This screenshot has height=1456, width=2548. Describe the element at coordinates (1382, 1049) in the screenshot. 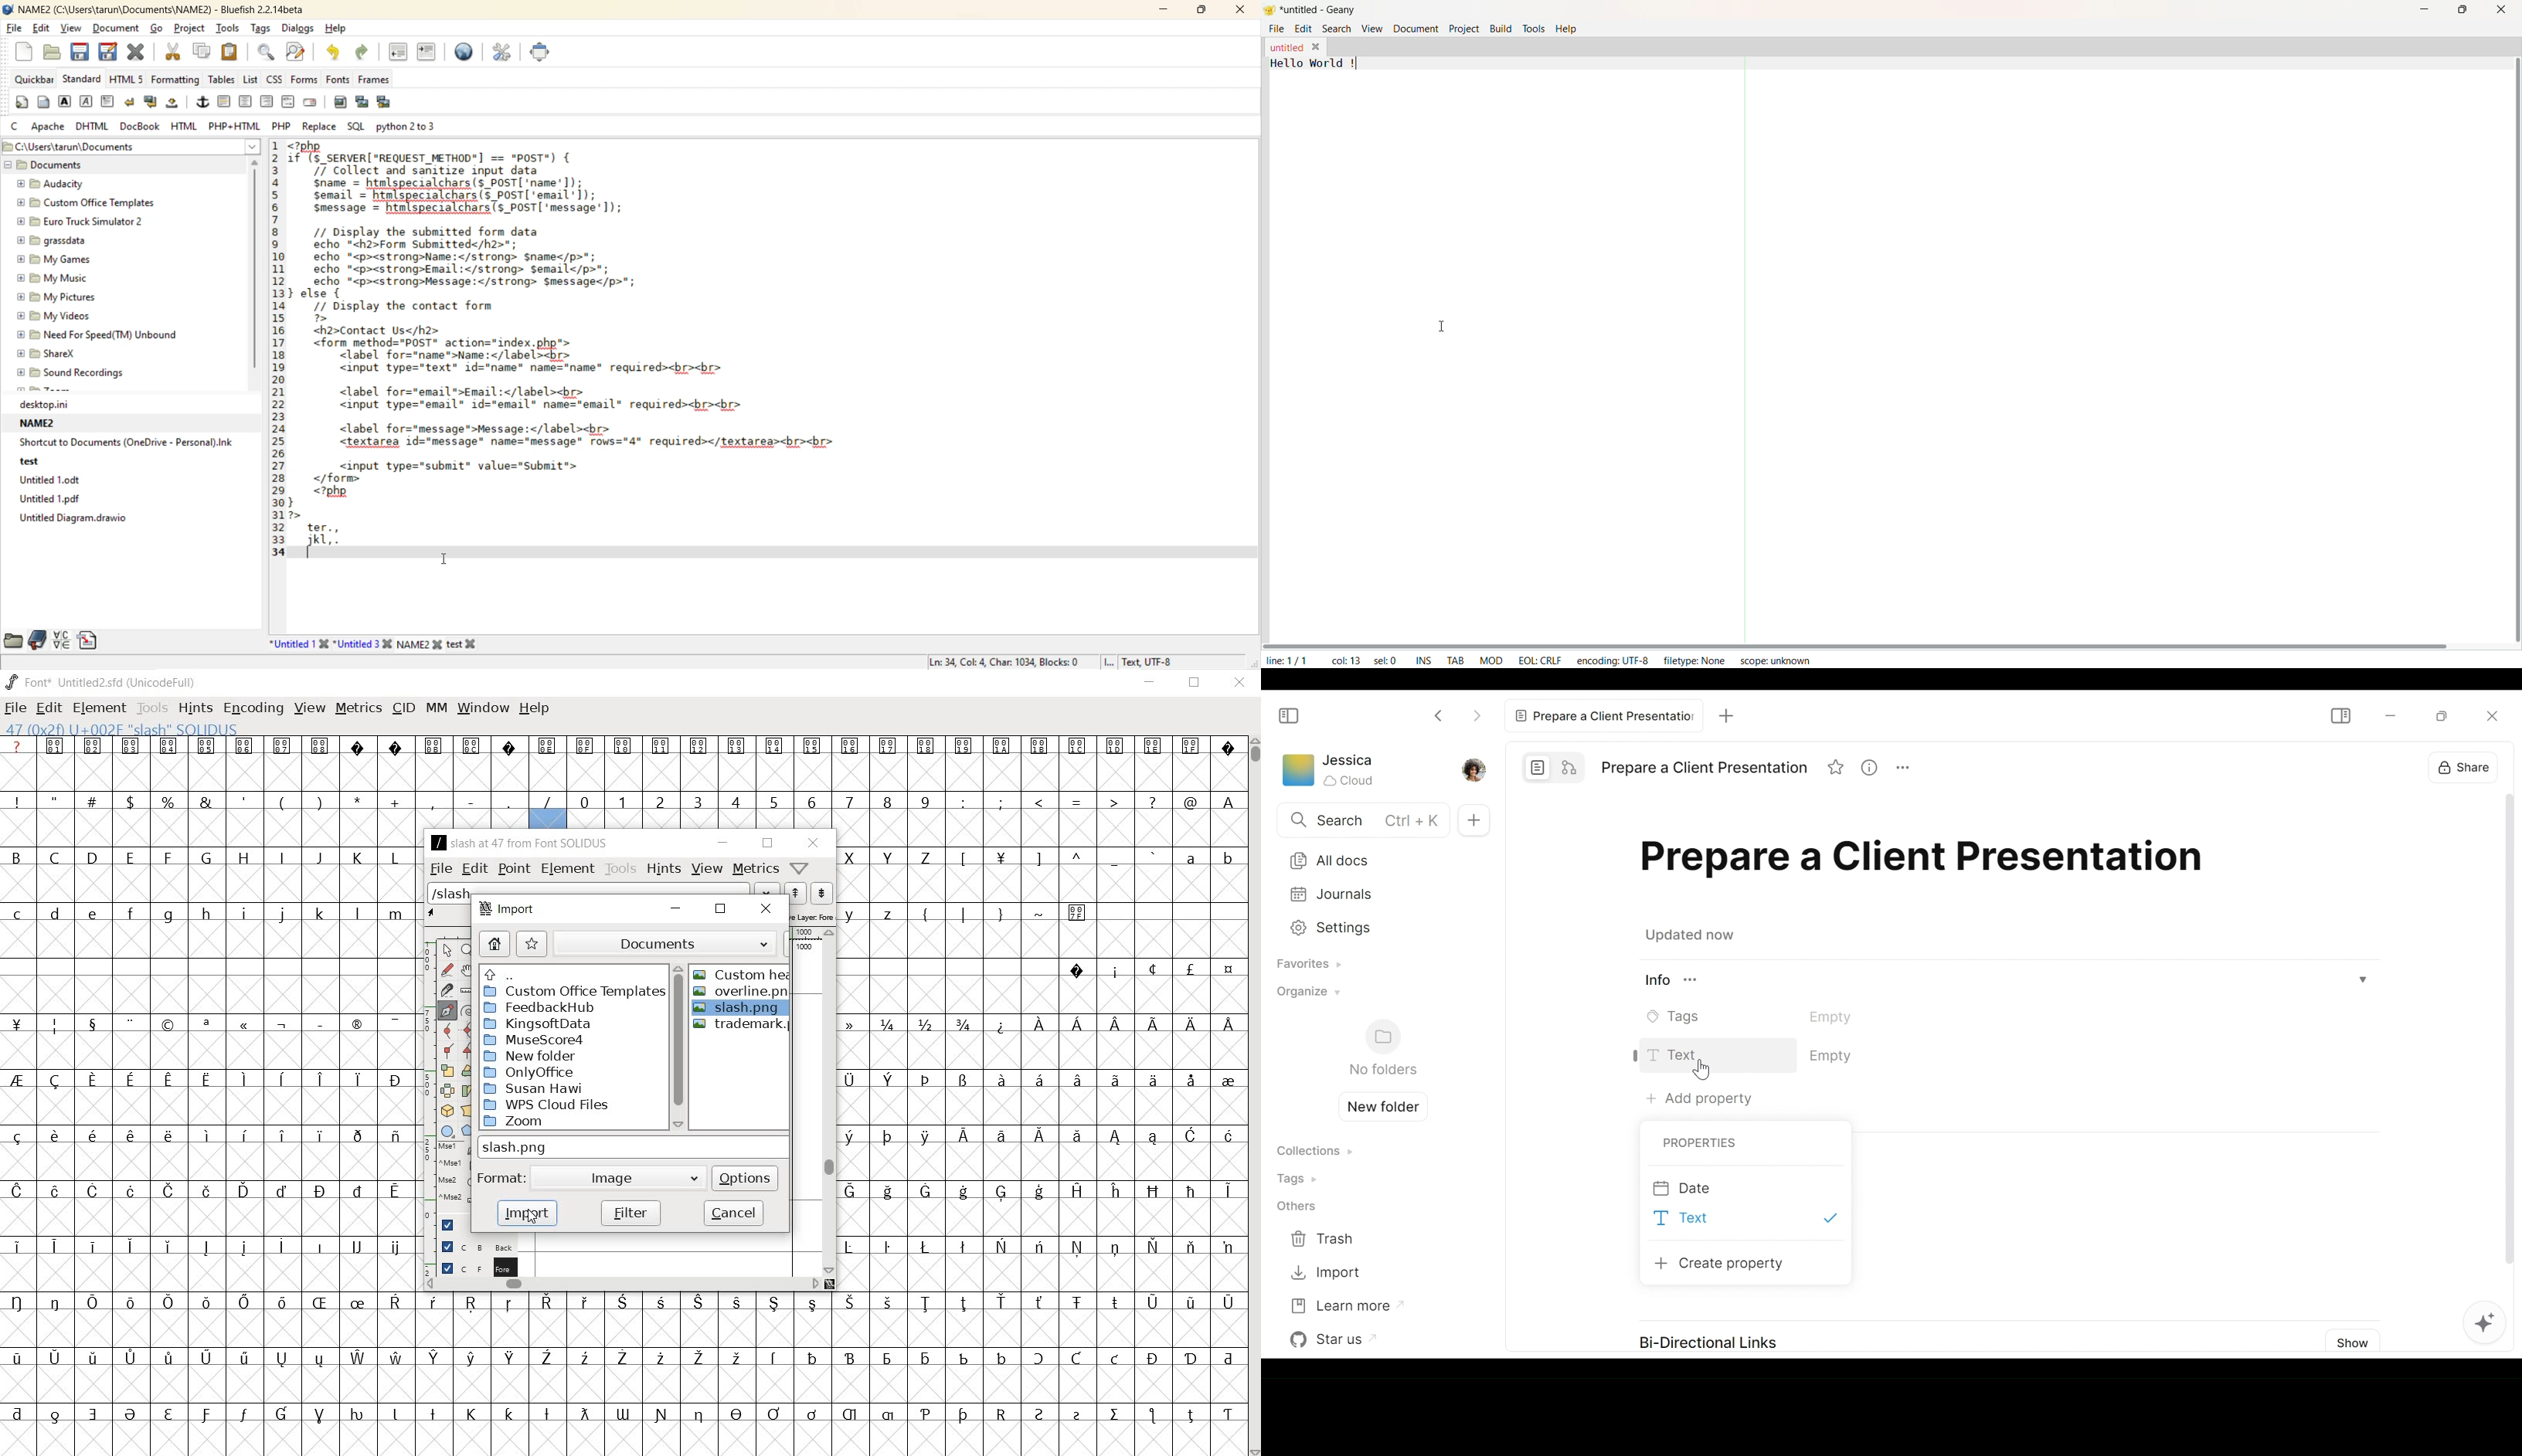

I see `Folders` at that location.